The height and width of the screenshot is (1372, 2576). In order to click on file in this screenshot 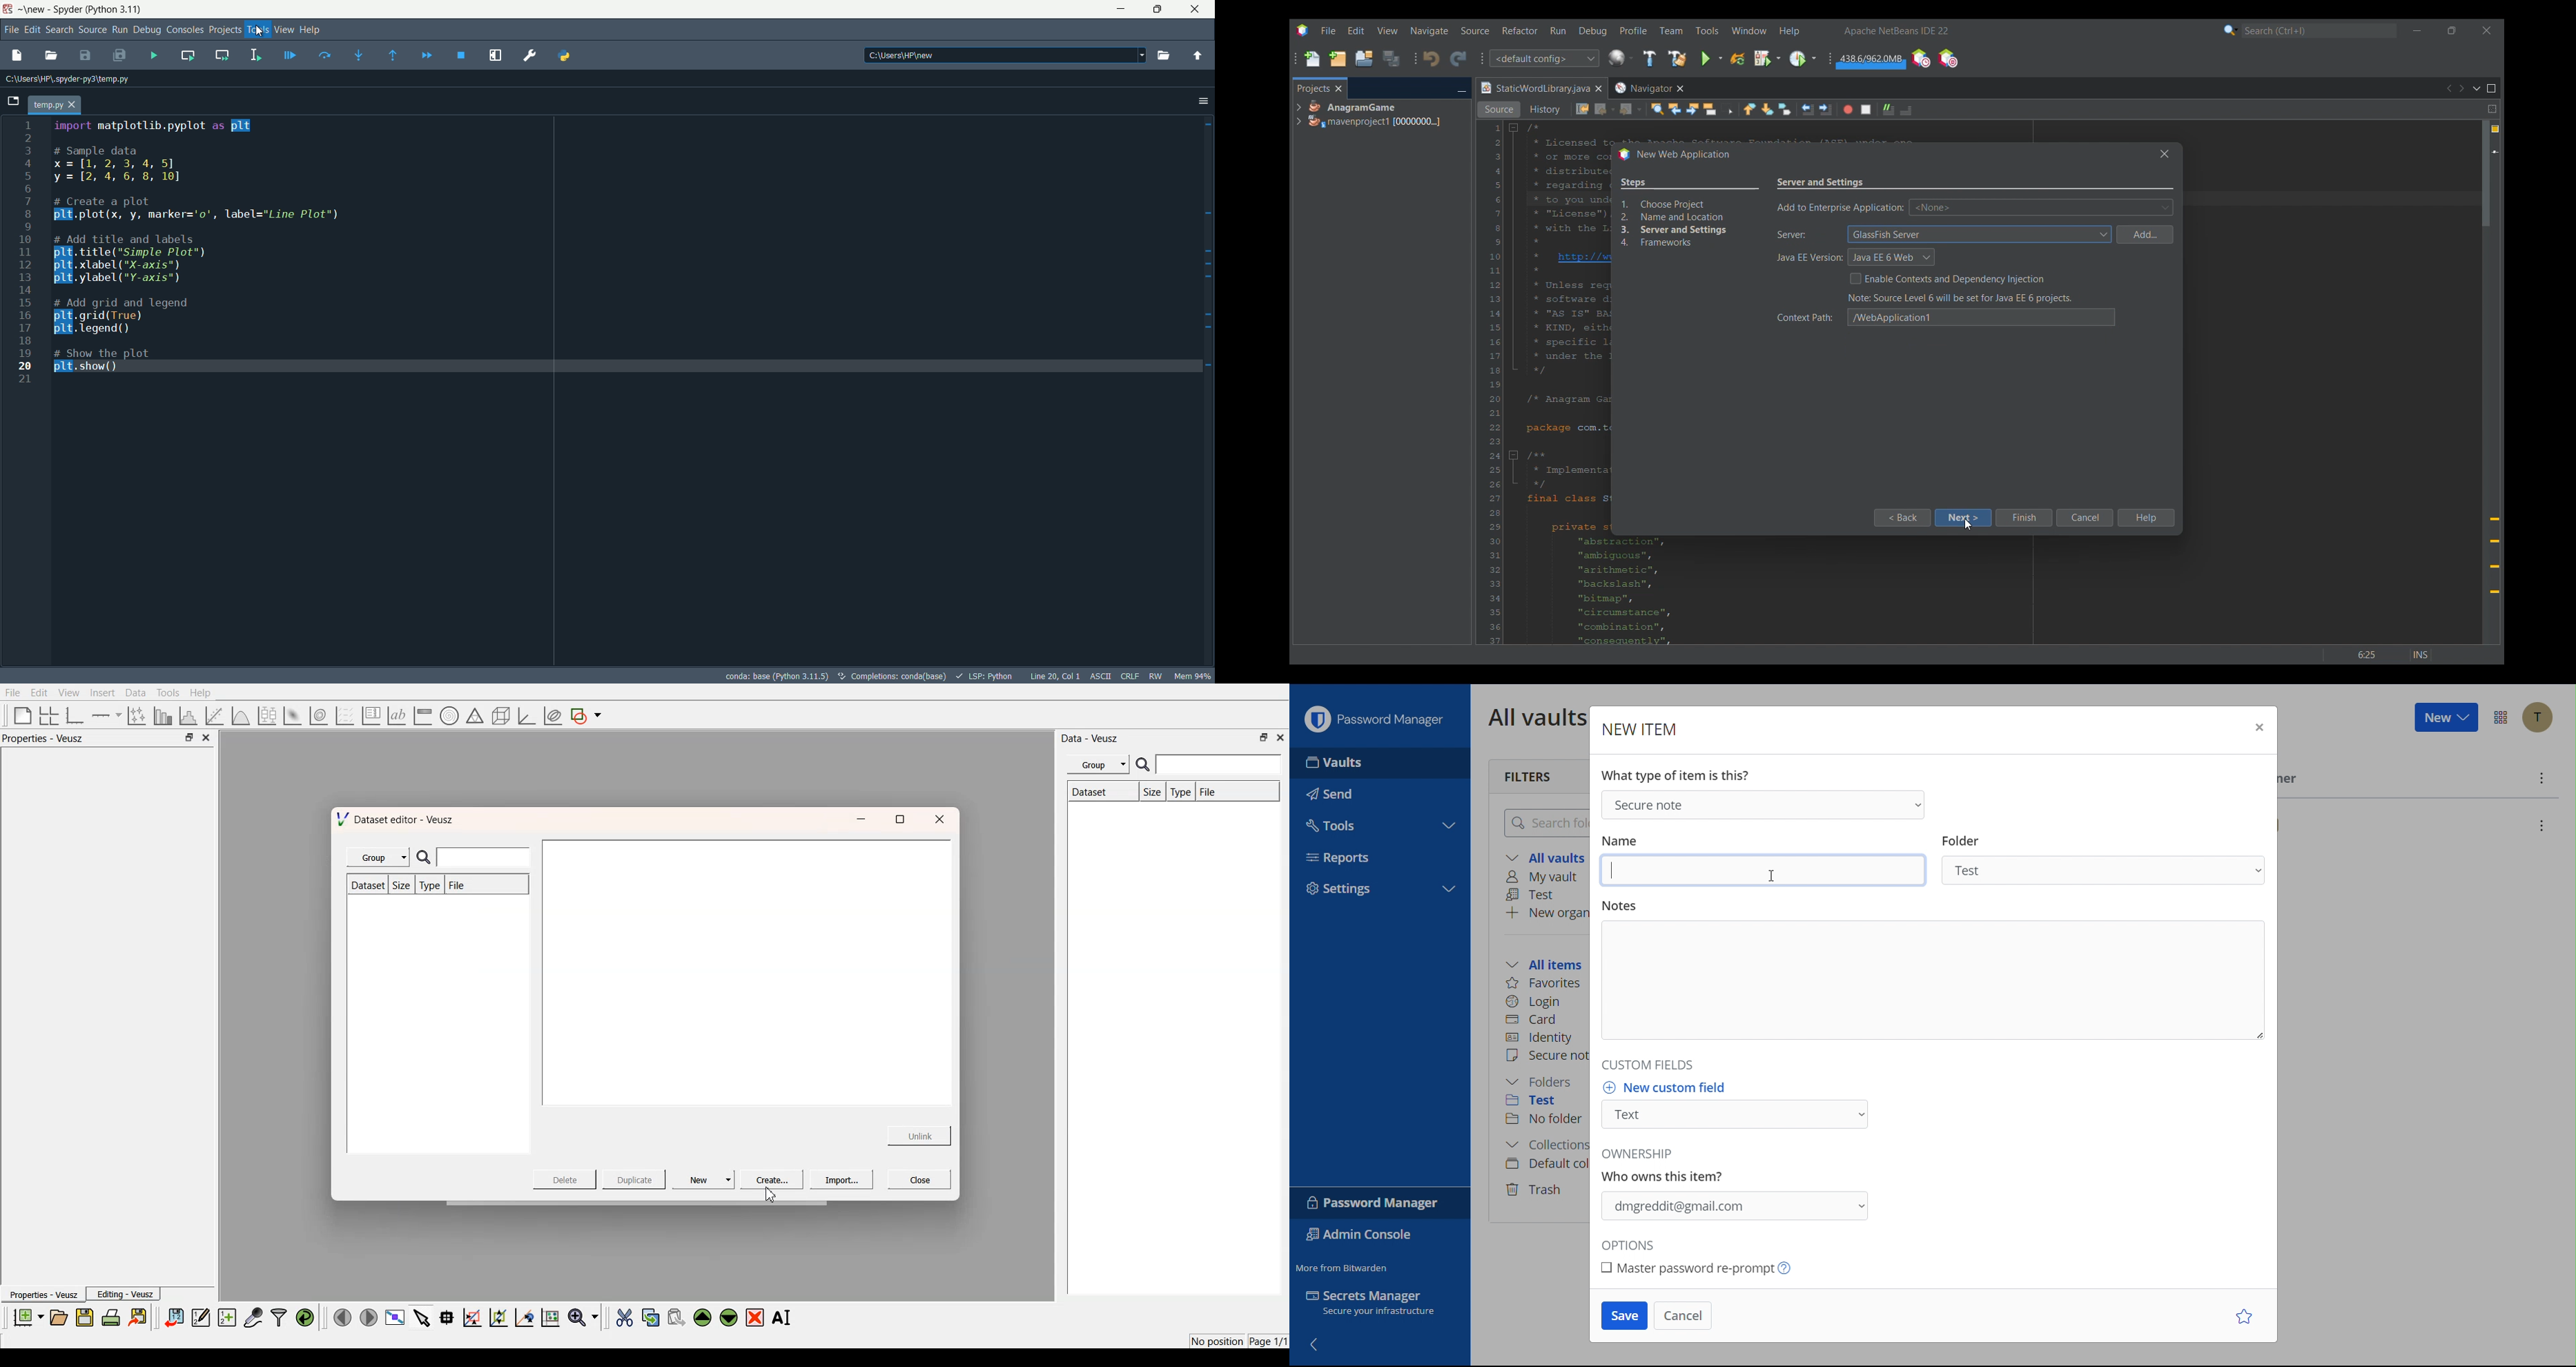, I will do `click(11, 28)`.